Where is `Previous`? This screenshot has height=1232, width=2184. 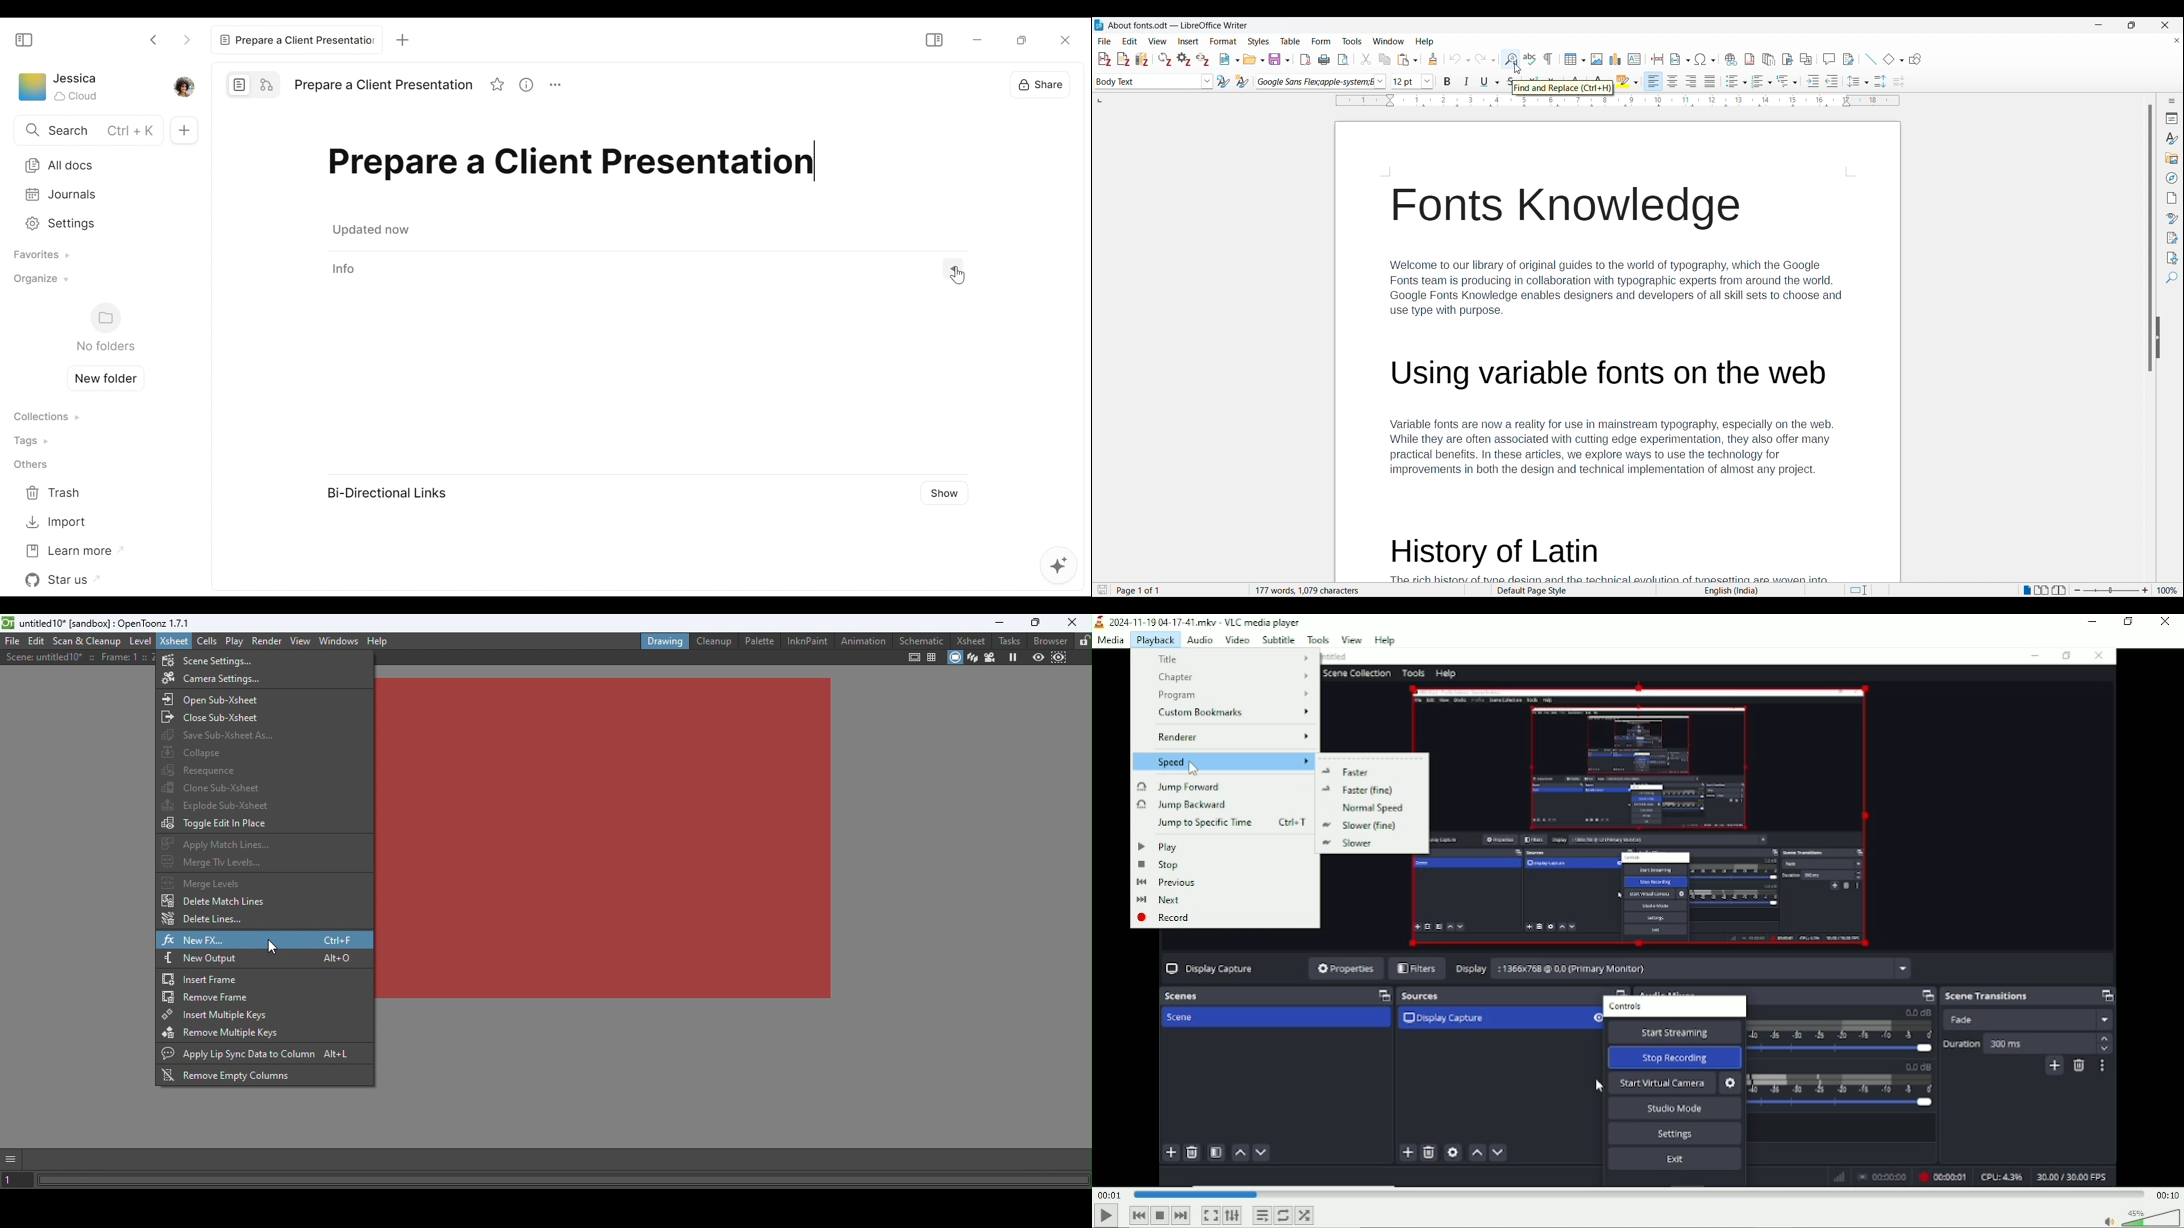
Previous is located at coordinates (1139, 1215).